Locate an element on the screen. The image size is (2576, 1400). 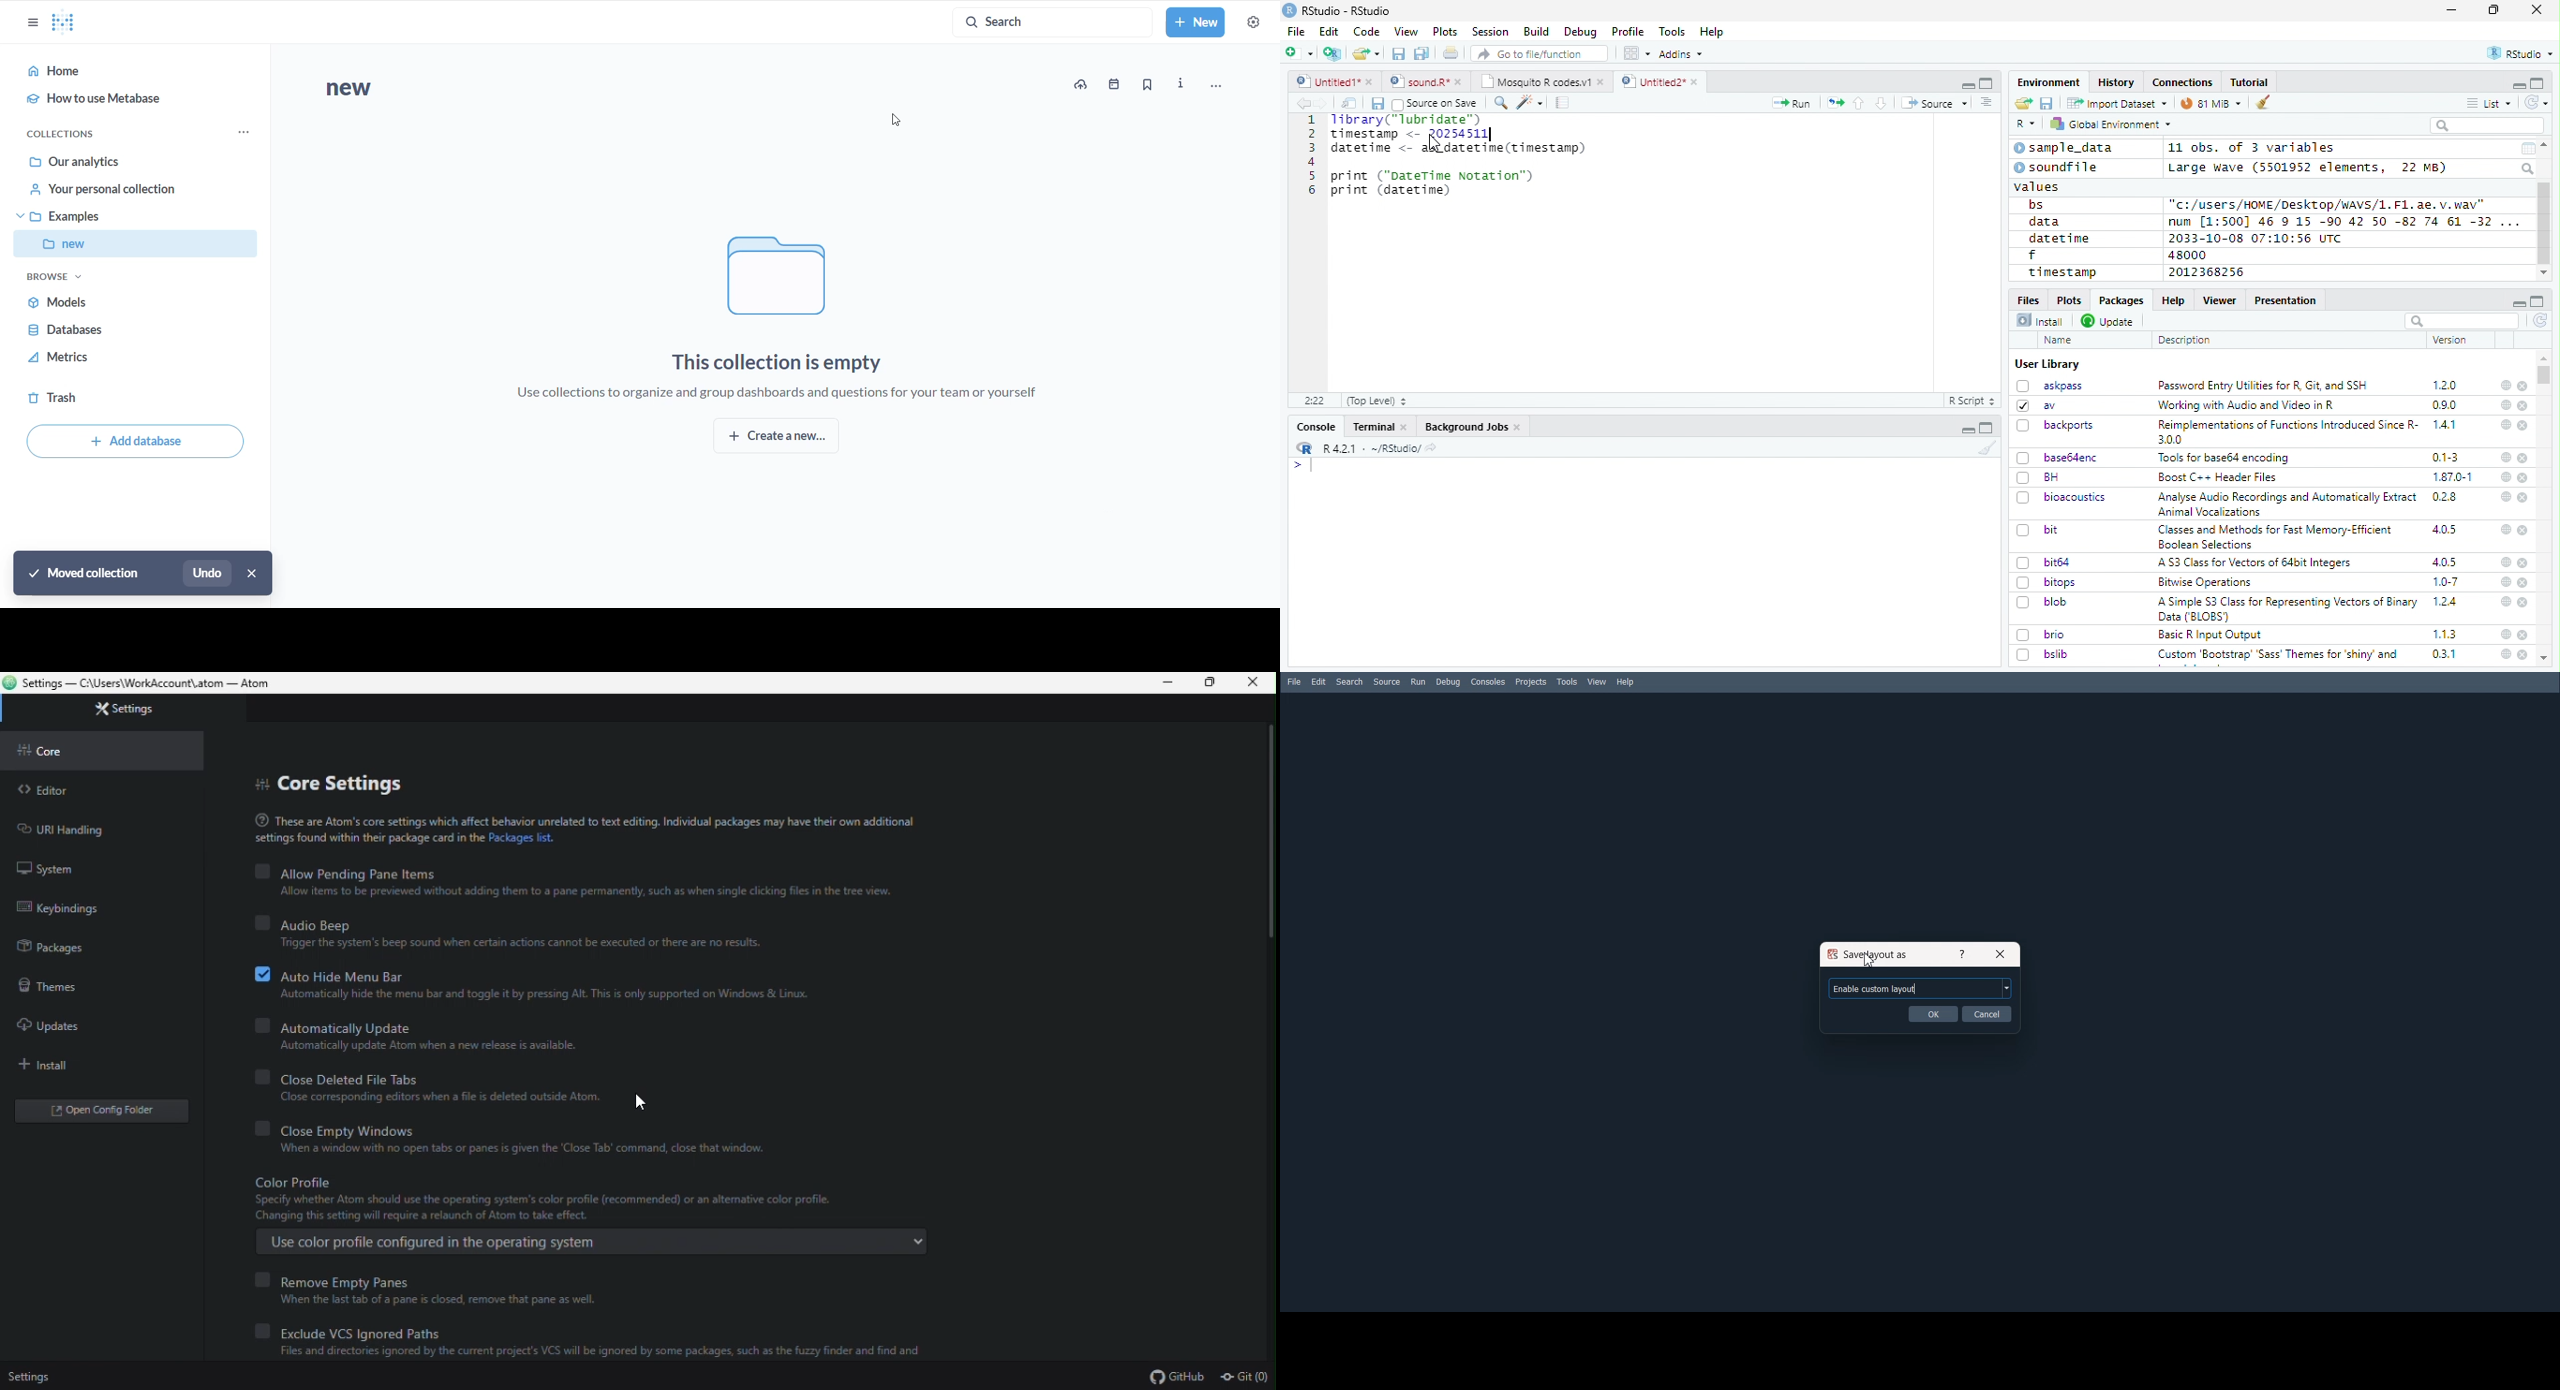
close is located at coordinates (2524, 564).